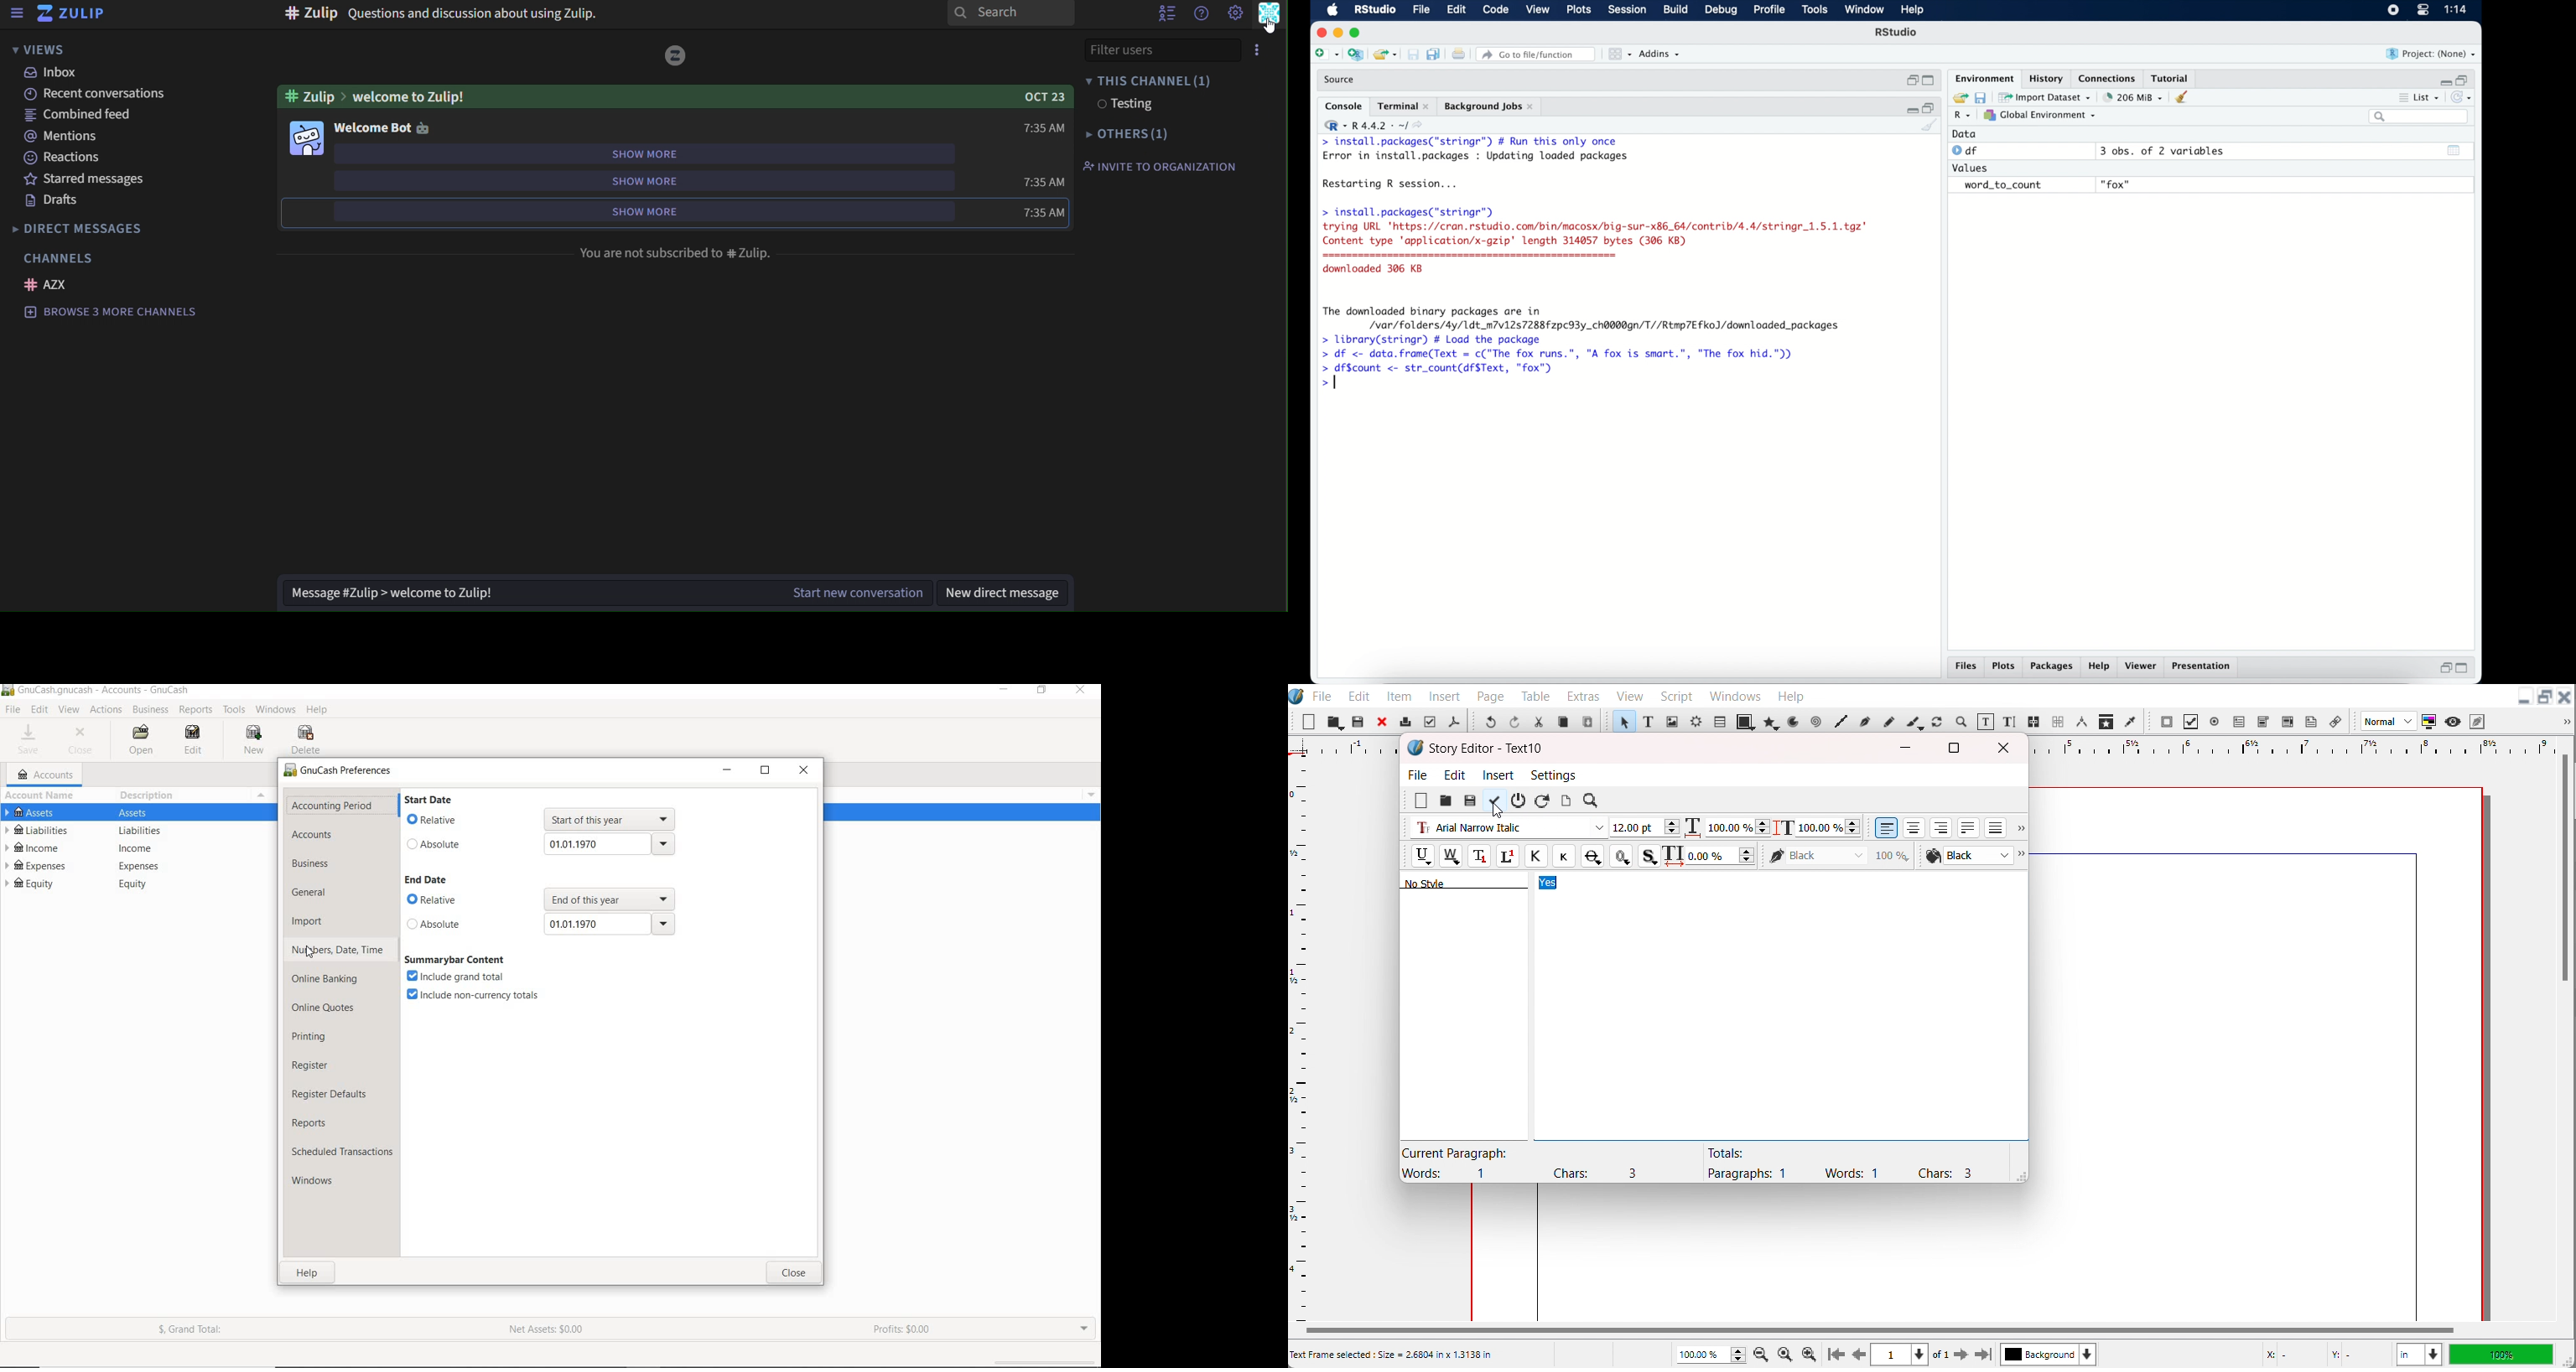 The width and height of the screenshot is (2576, 1372). Describe the element at coordinates (1737, 827) in the screenshot. I see `Text width adjuster` at that location.